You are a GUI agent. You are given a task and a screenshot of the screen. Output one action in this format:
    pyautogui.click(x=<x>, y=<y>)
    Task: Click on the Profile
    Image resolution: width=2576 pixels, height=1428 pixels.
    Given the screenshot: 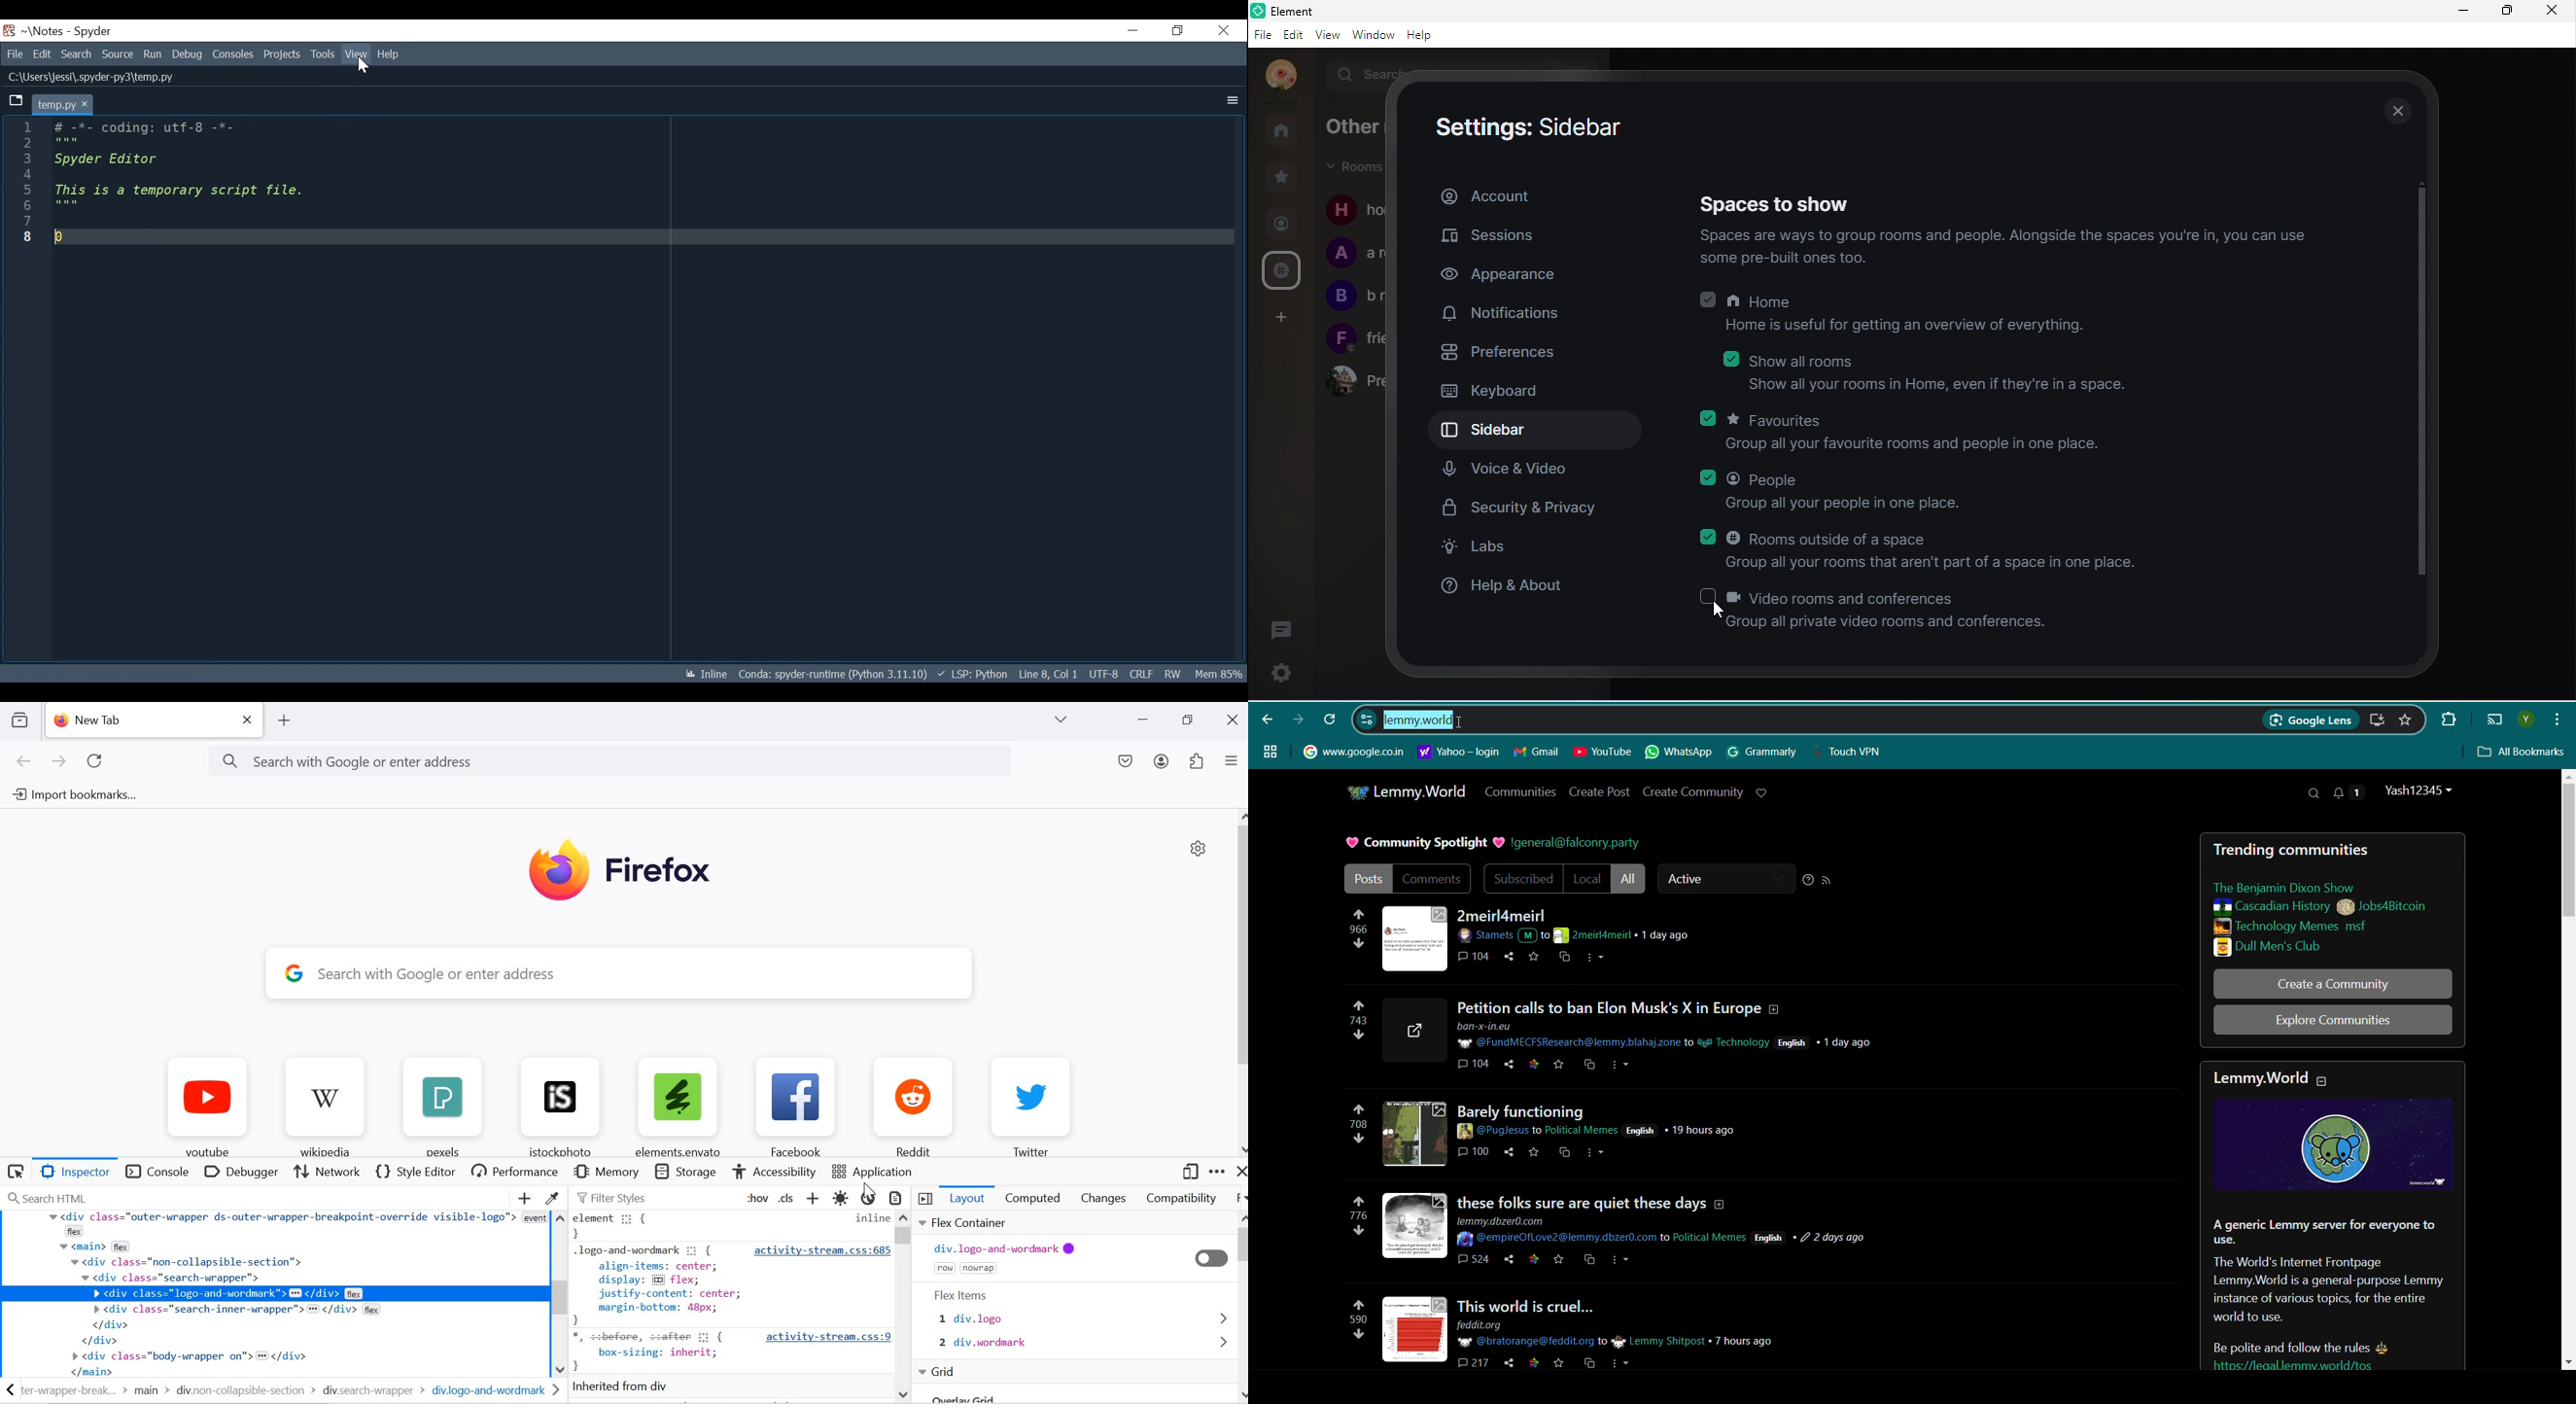 What is the action you would take?
    pyautogui.click(x=2526, y=719)
    